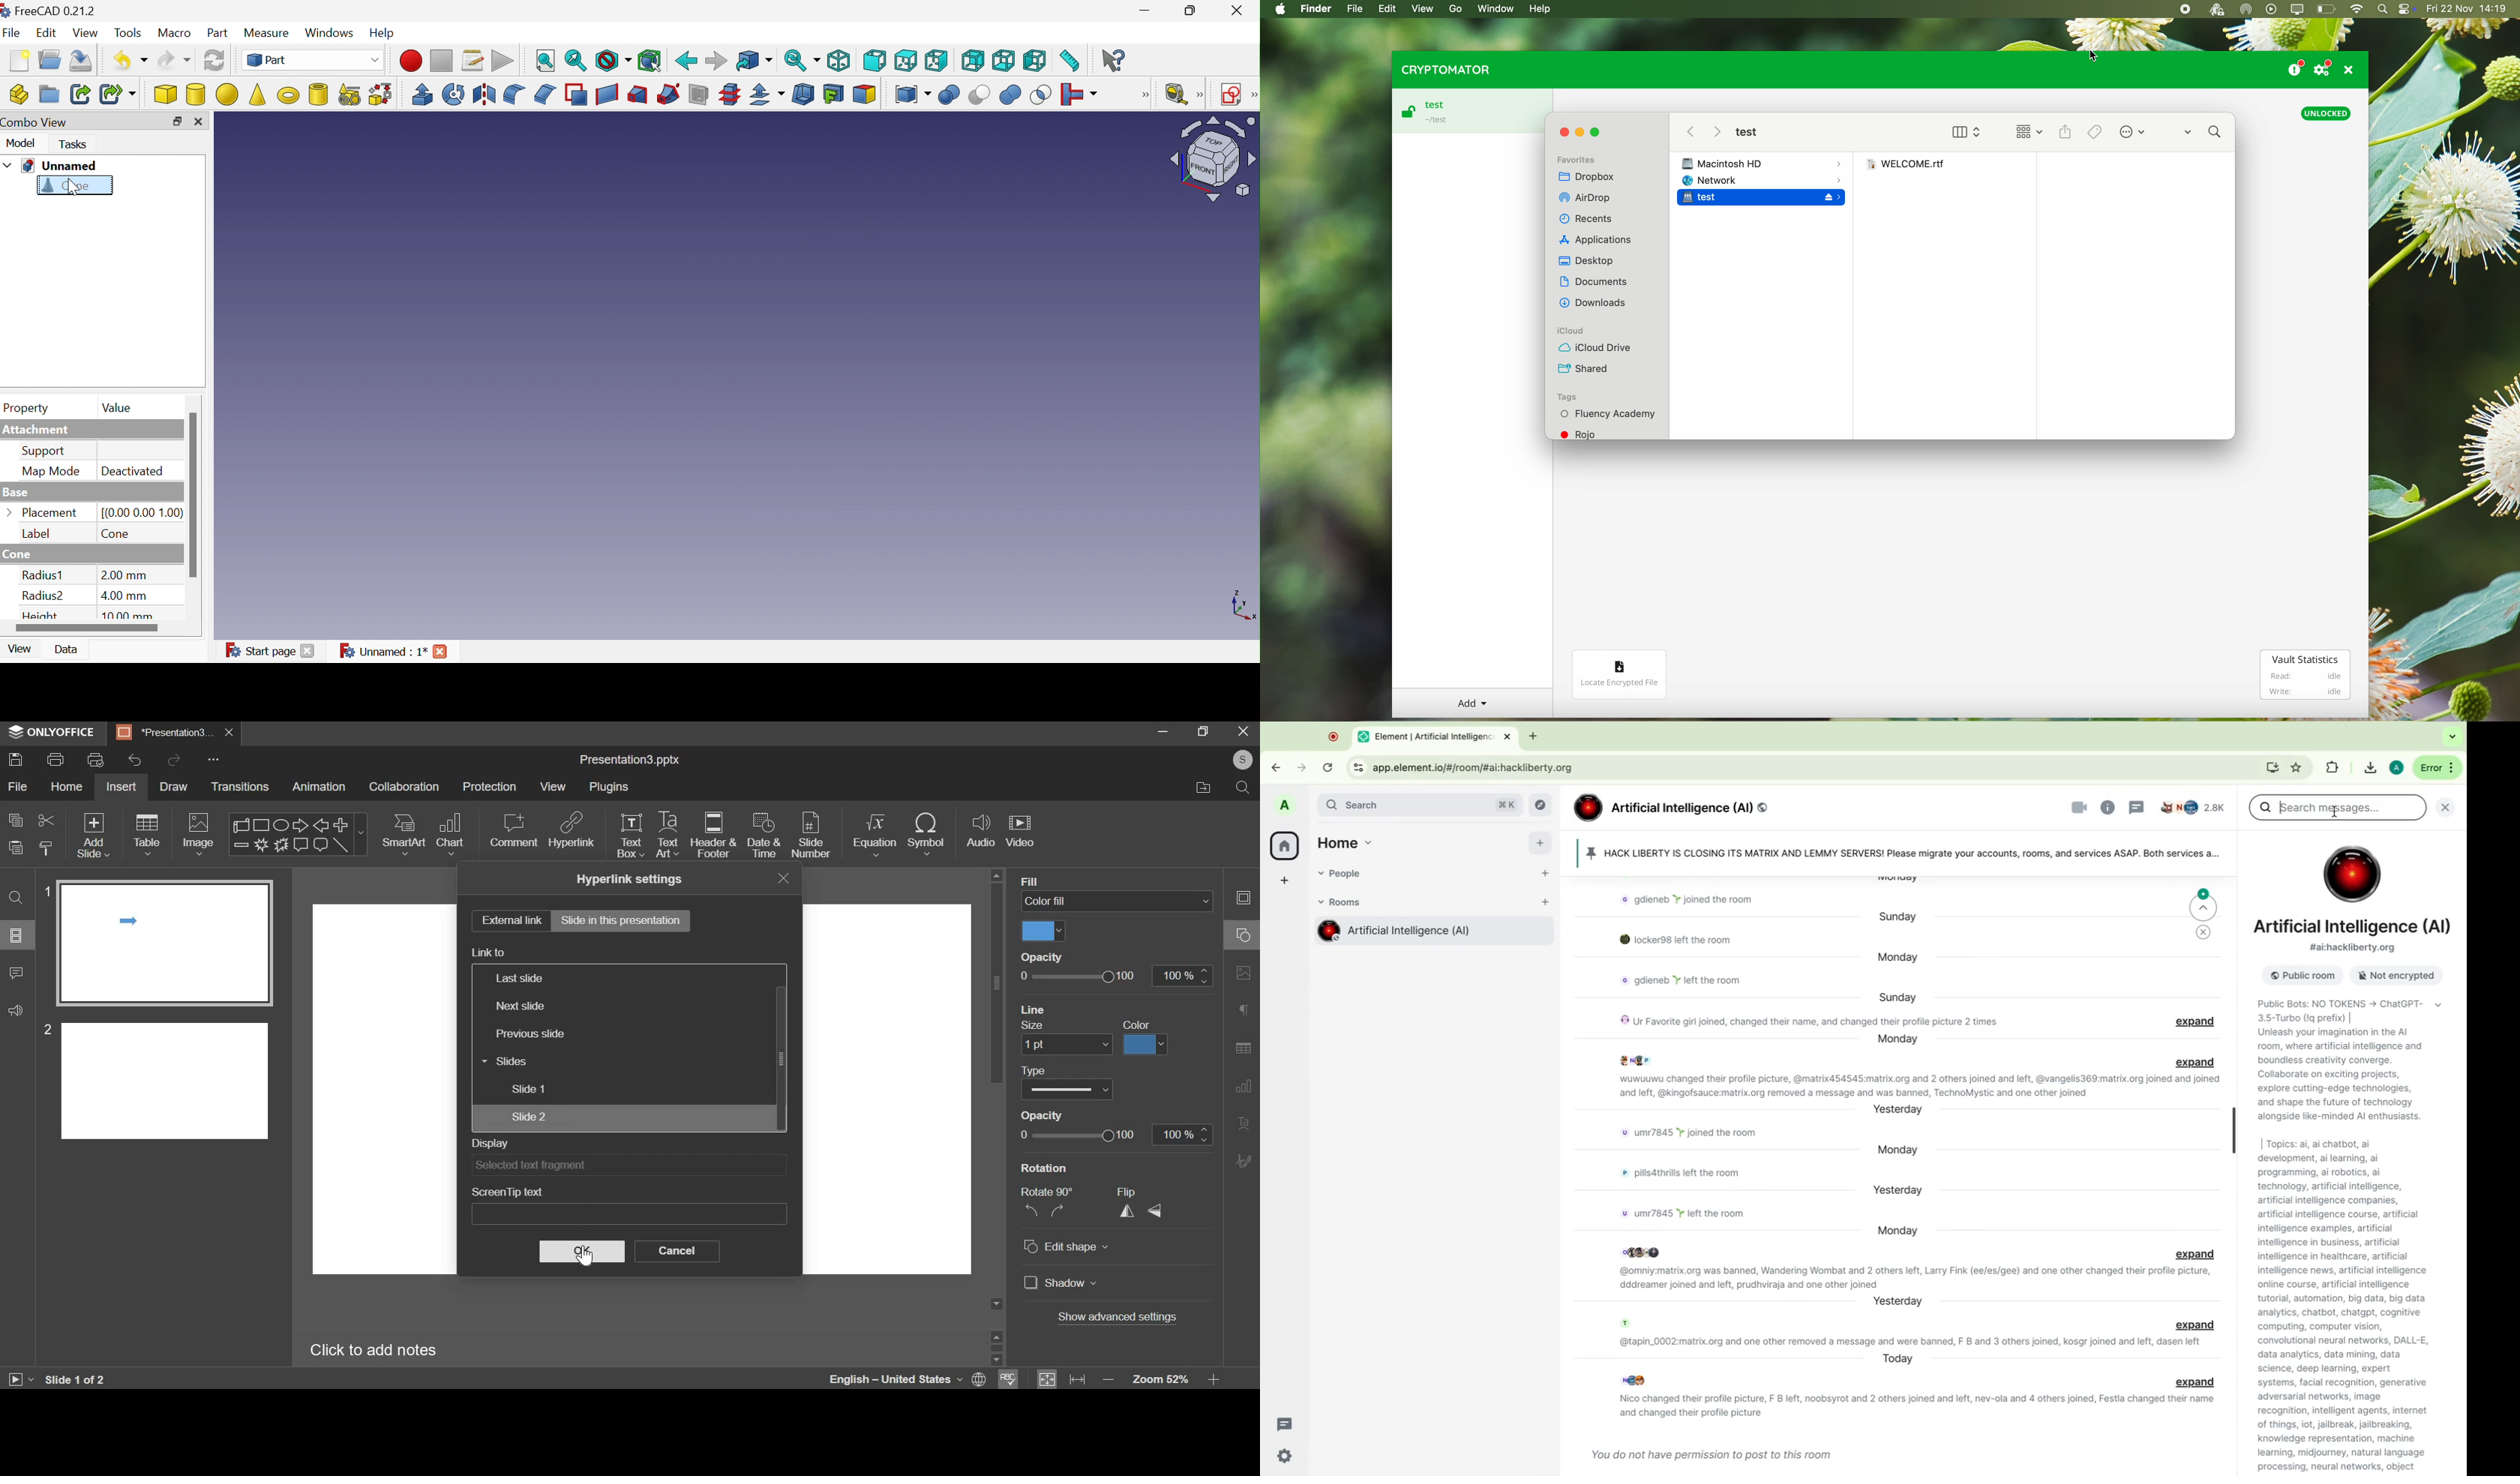  I want to click on Sphere, so click(226, 95).